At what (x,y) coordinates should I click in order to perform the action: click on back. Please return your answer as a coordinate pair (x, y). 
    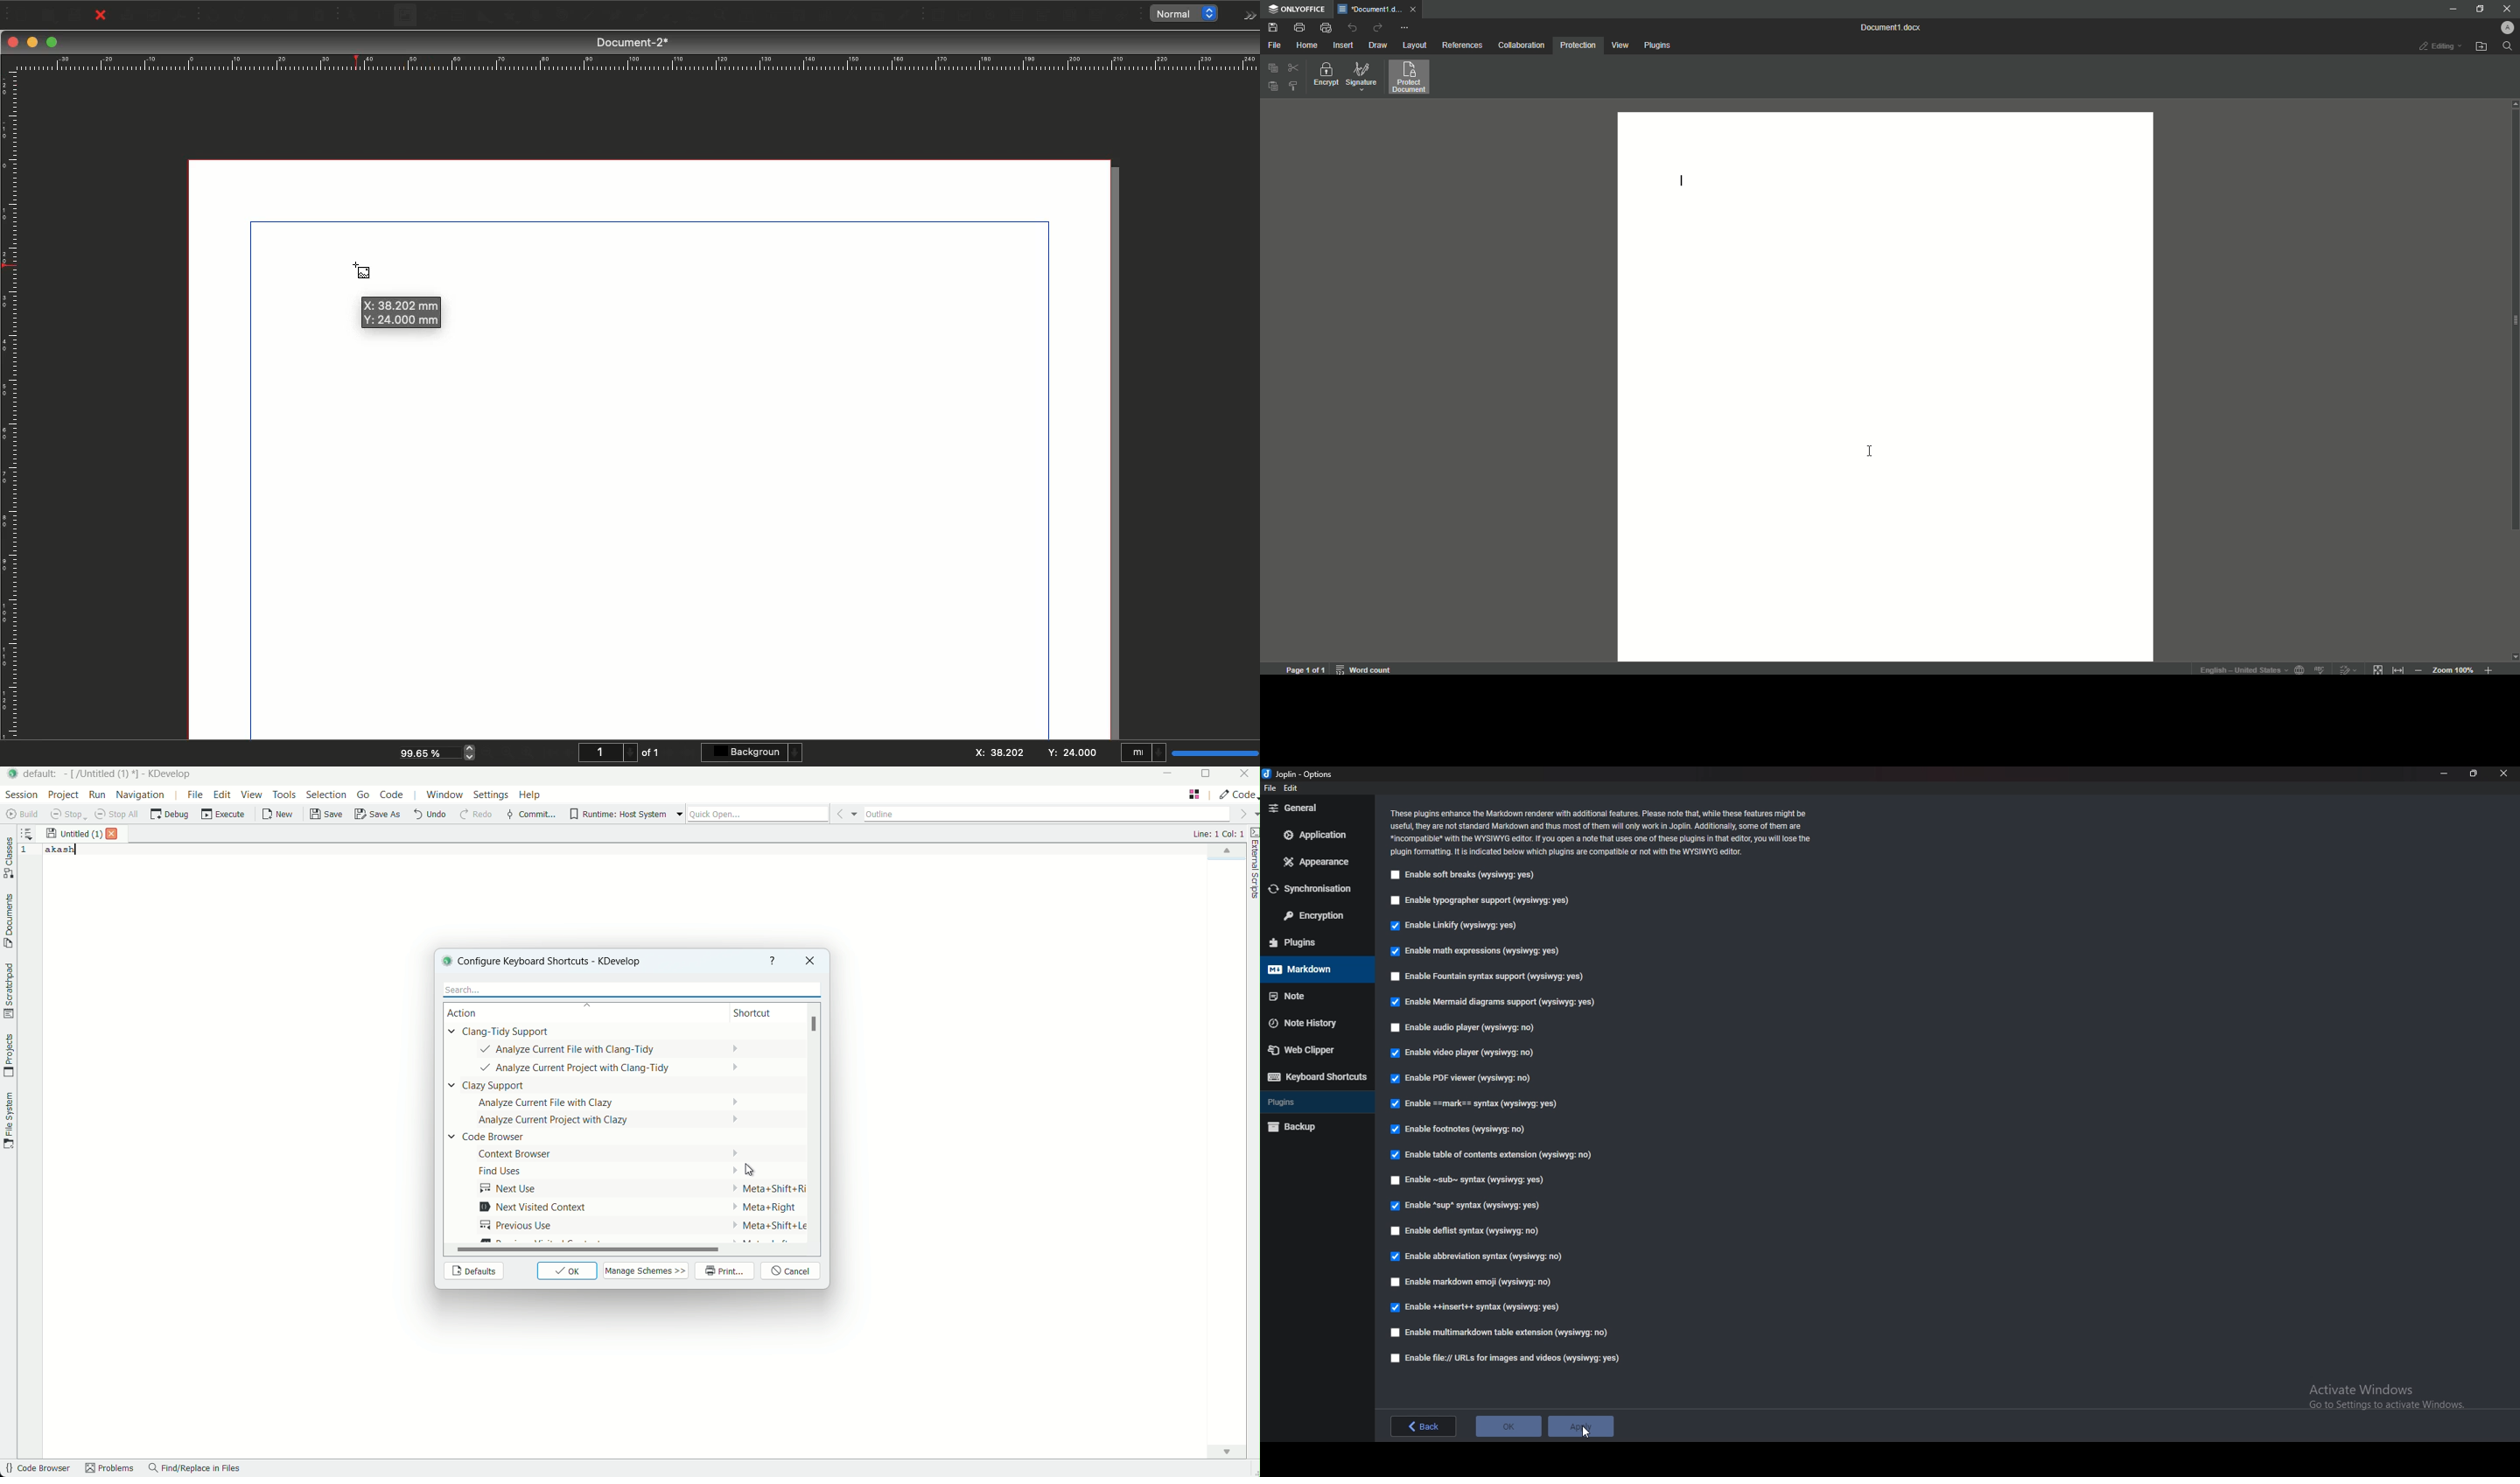
    Looking at the image, I should click on (1423, 1428).